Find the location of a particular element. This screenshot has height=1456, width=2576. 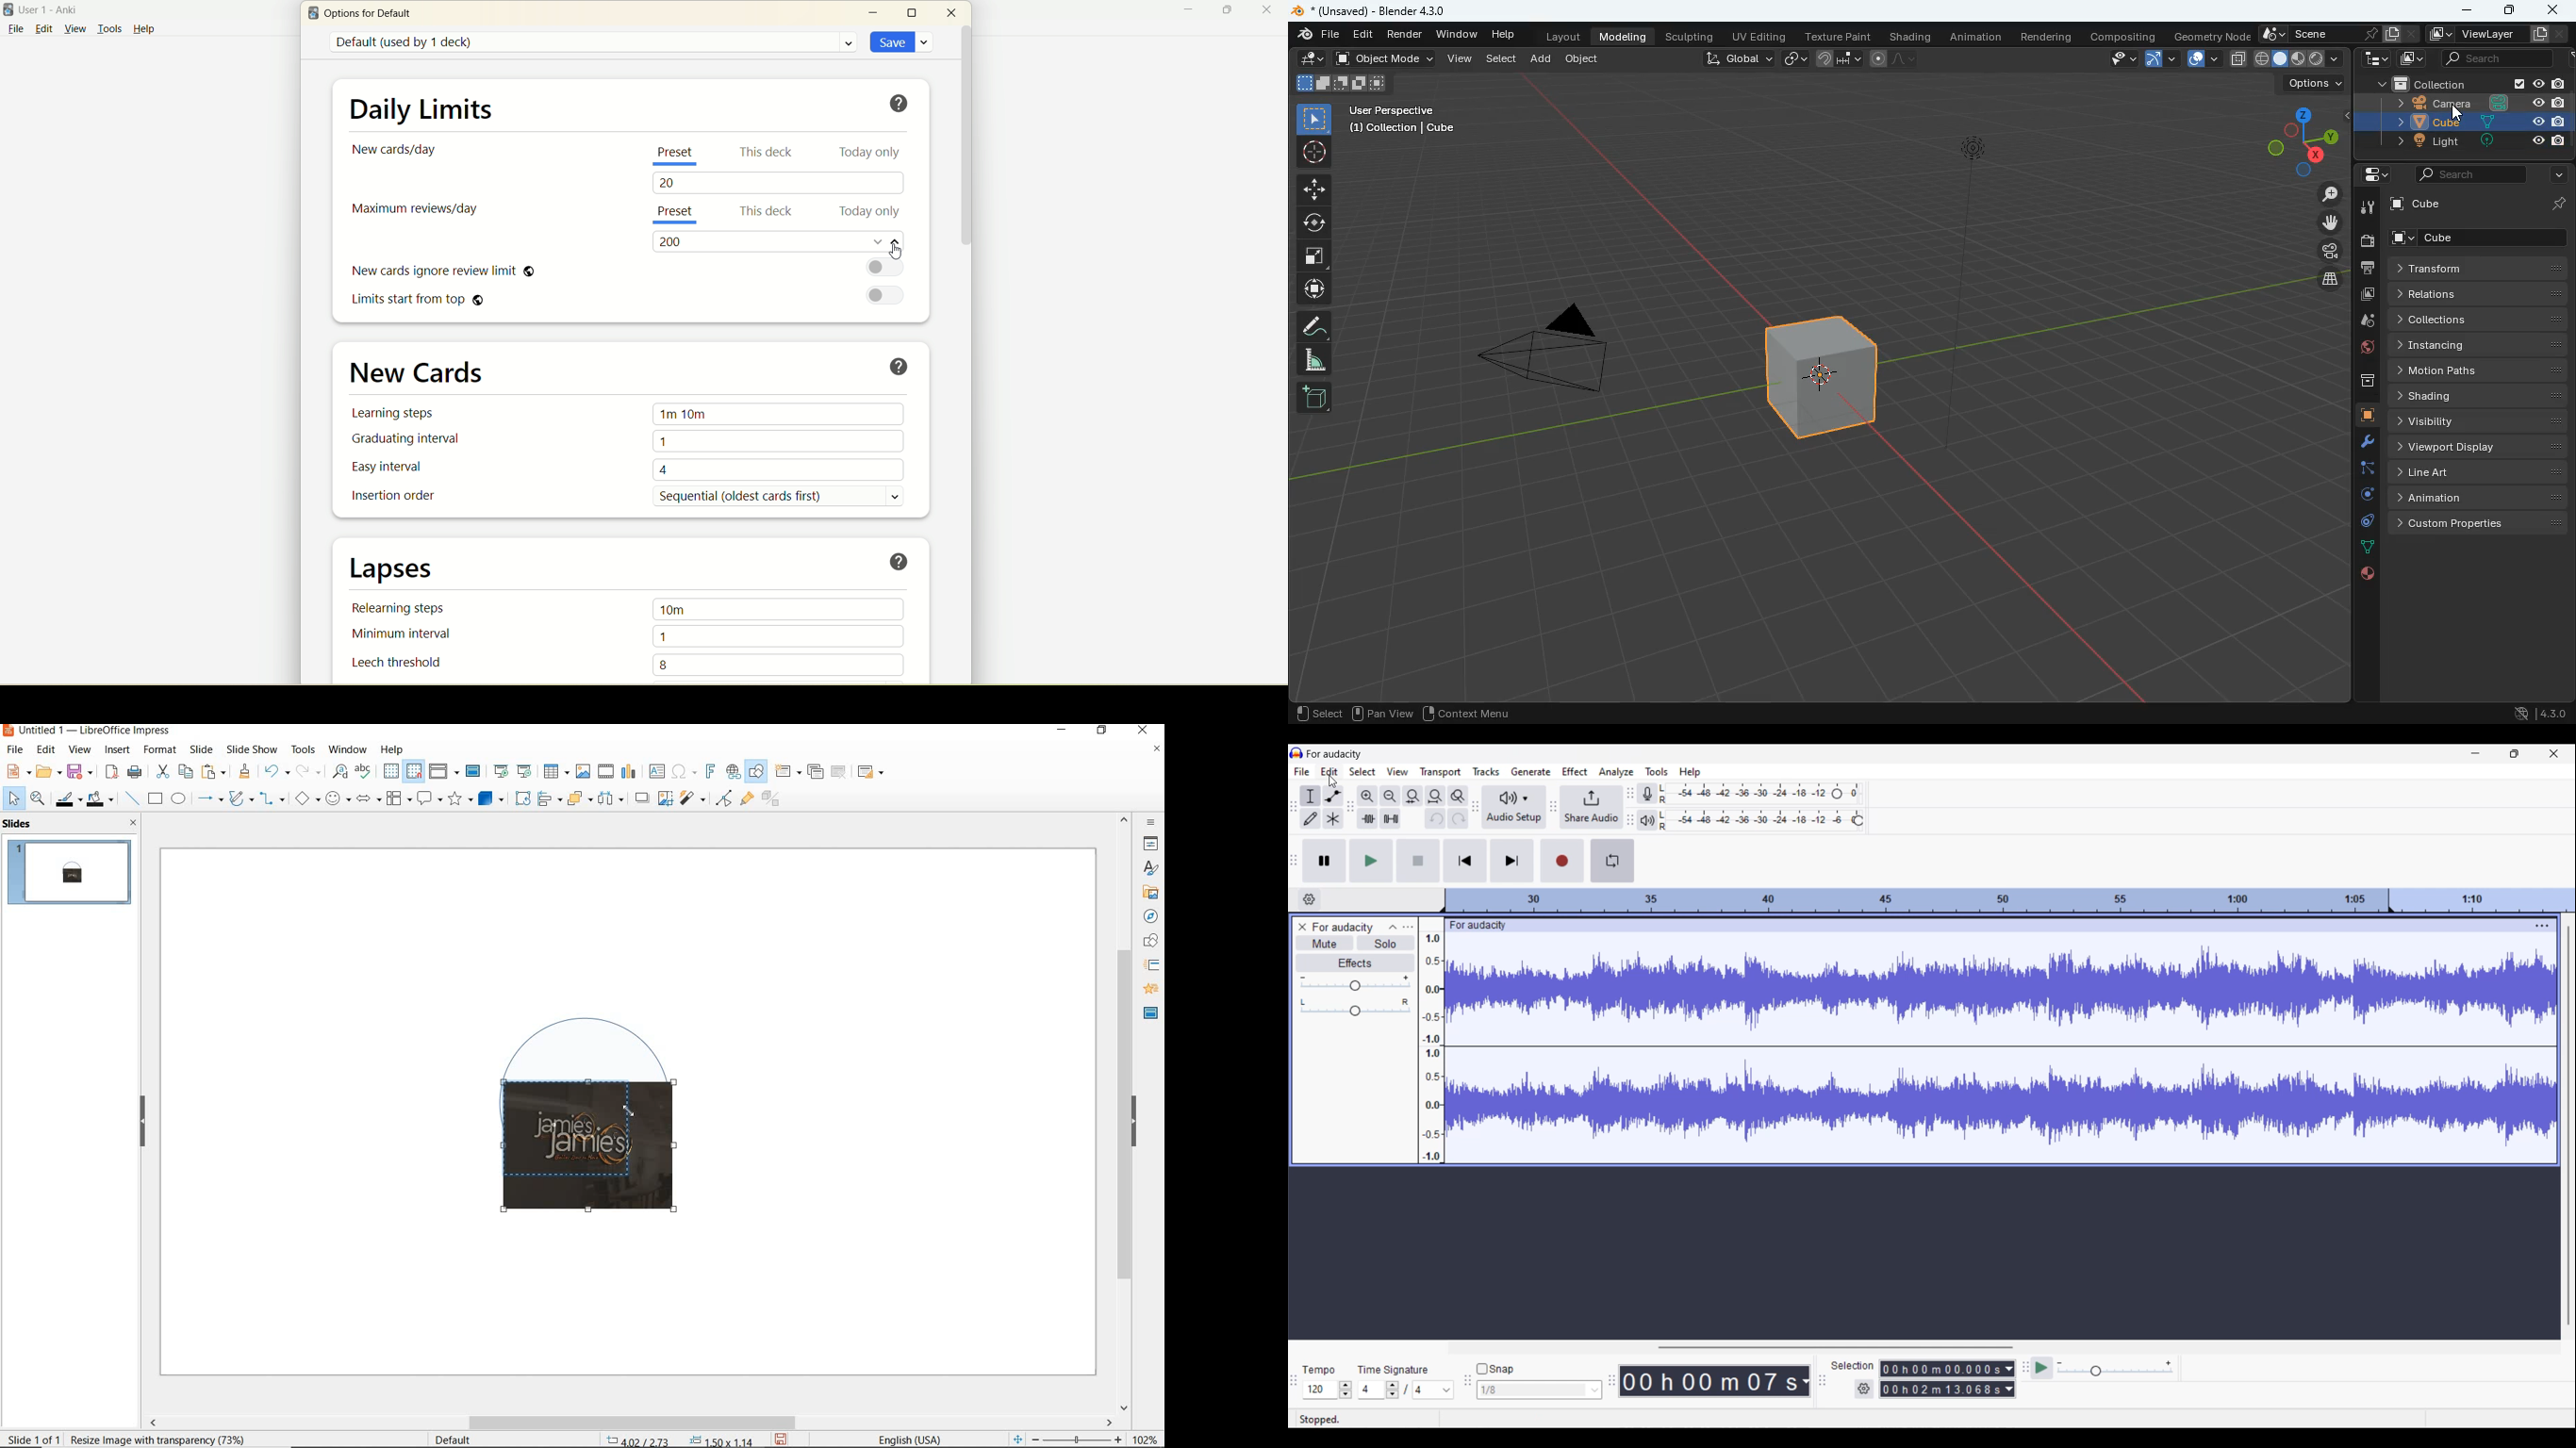

4 is located at coordinates (777, 472).